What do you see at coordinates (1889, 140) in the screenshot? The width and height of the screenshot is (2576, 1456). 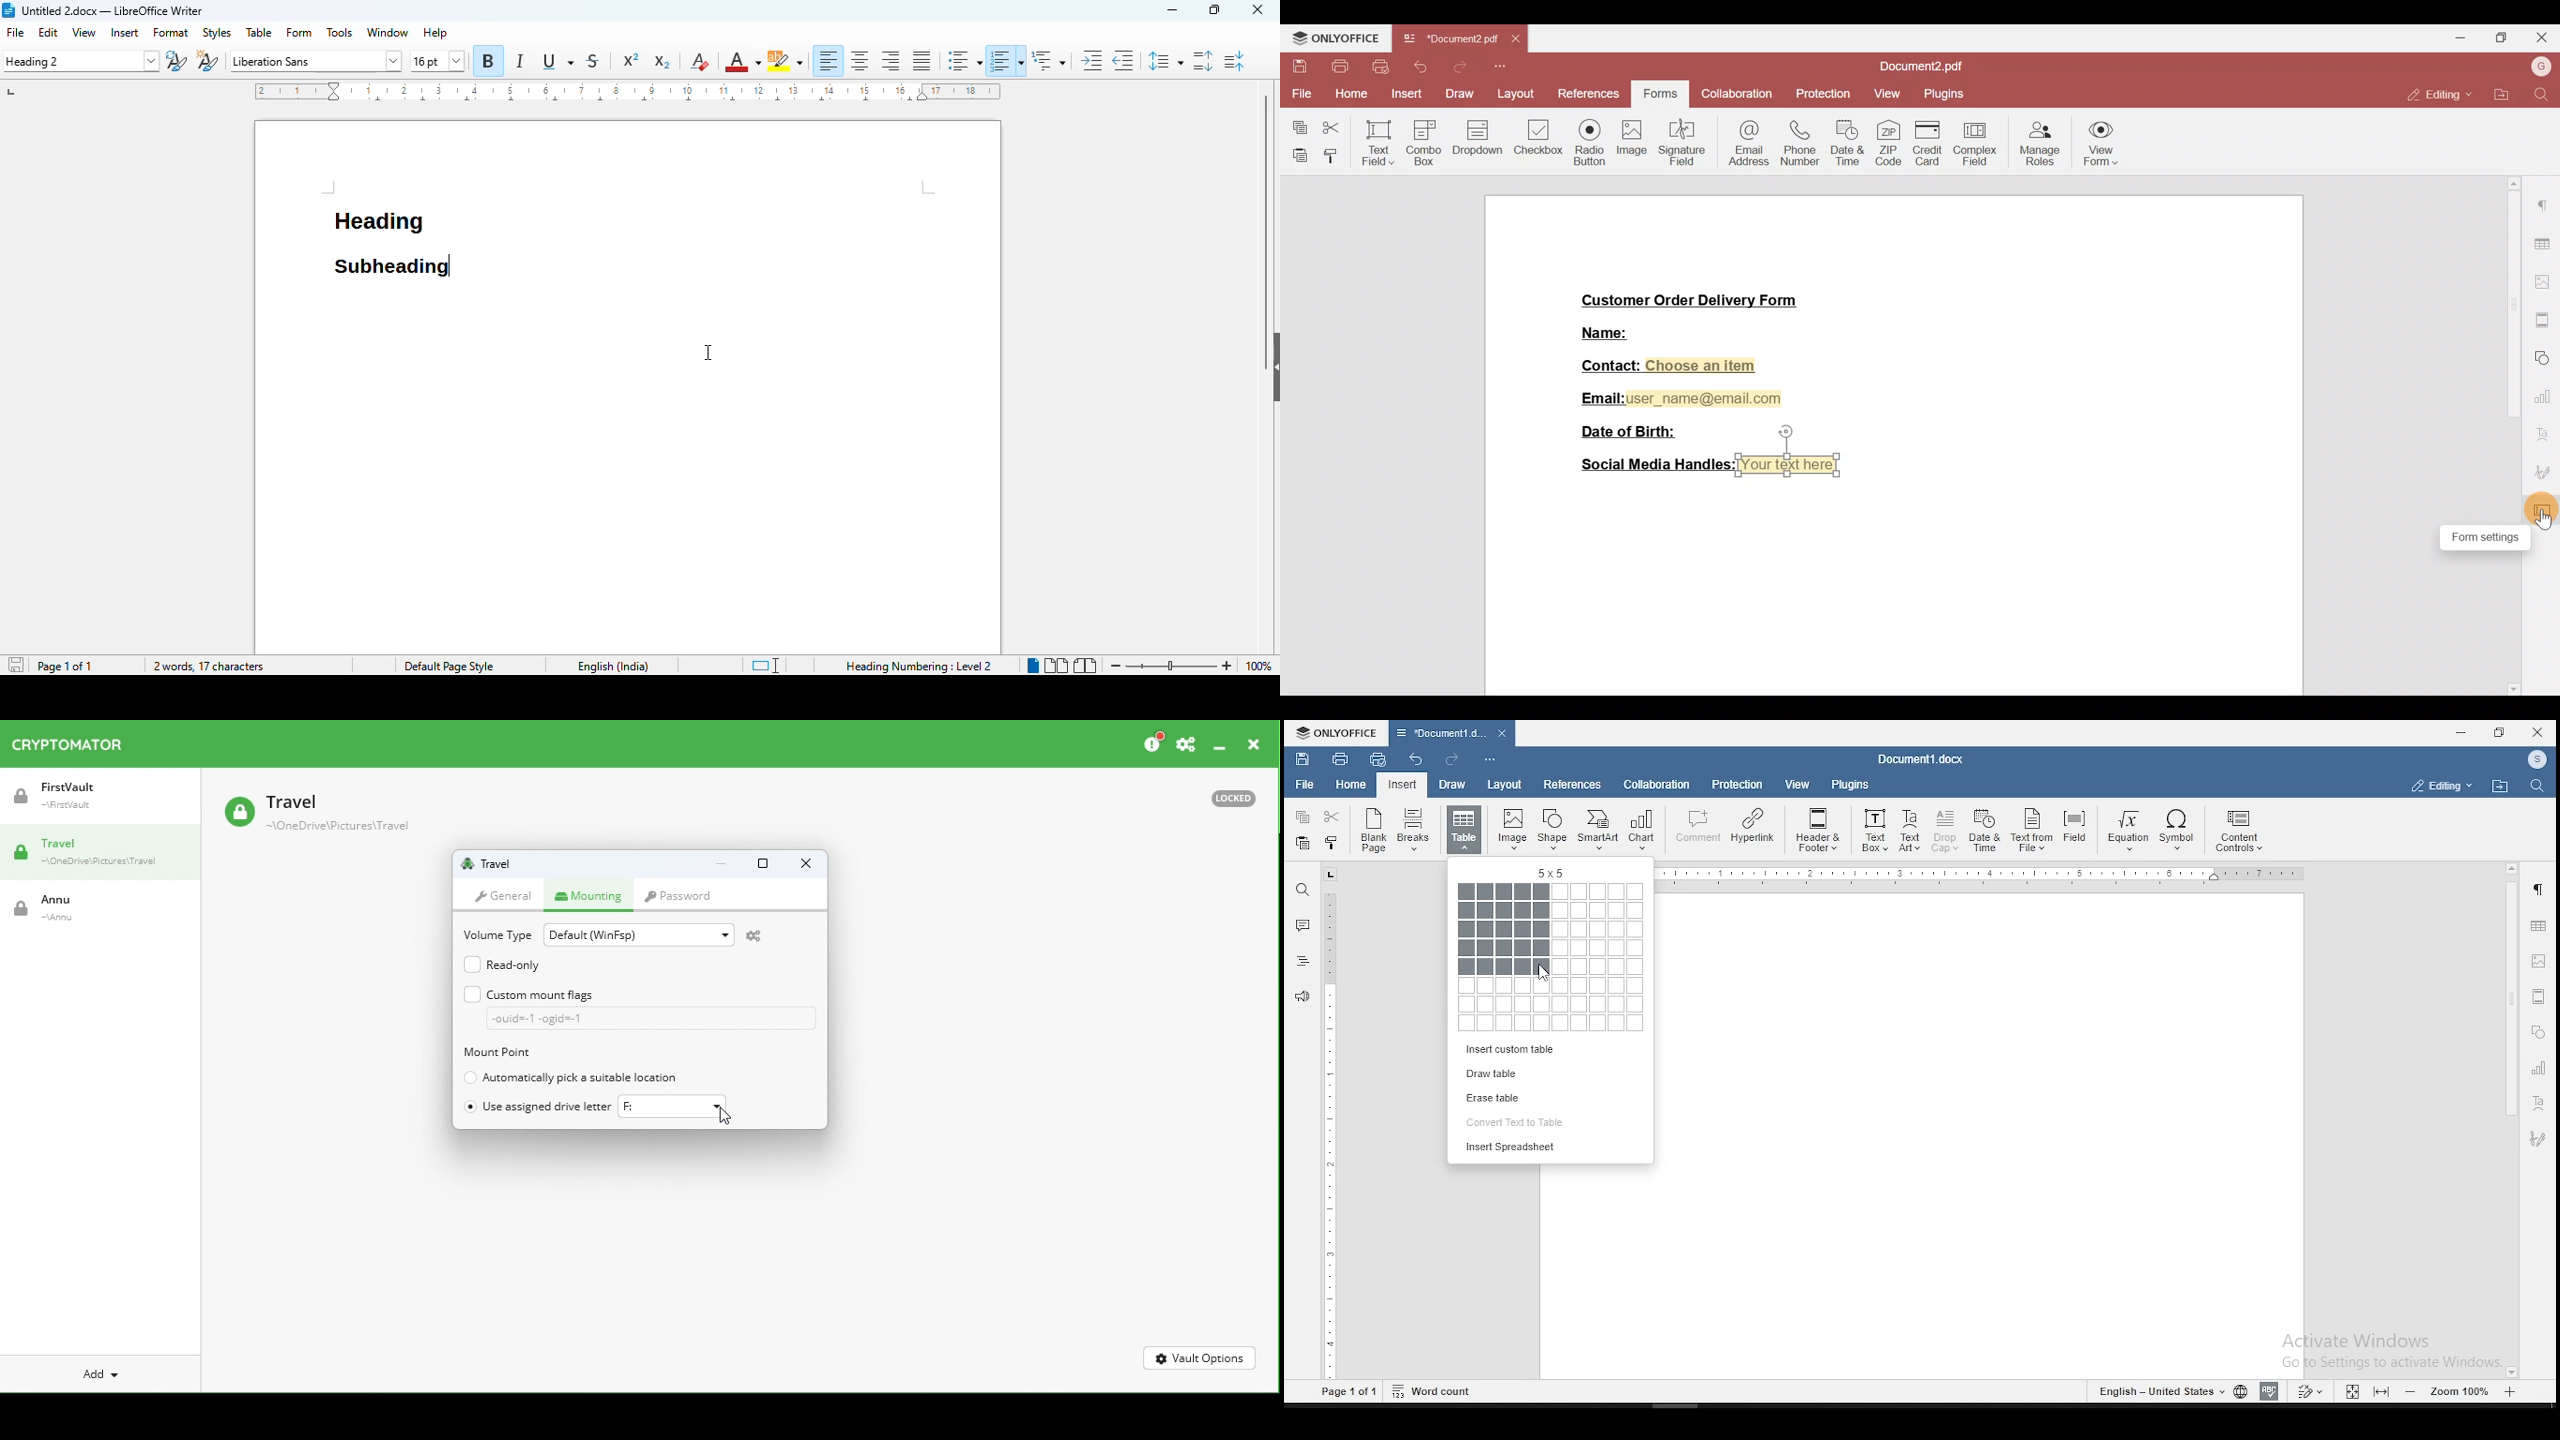 I see `ZIP code` at bounding box center [1889, 140].